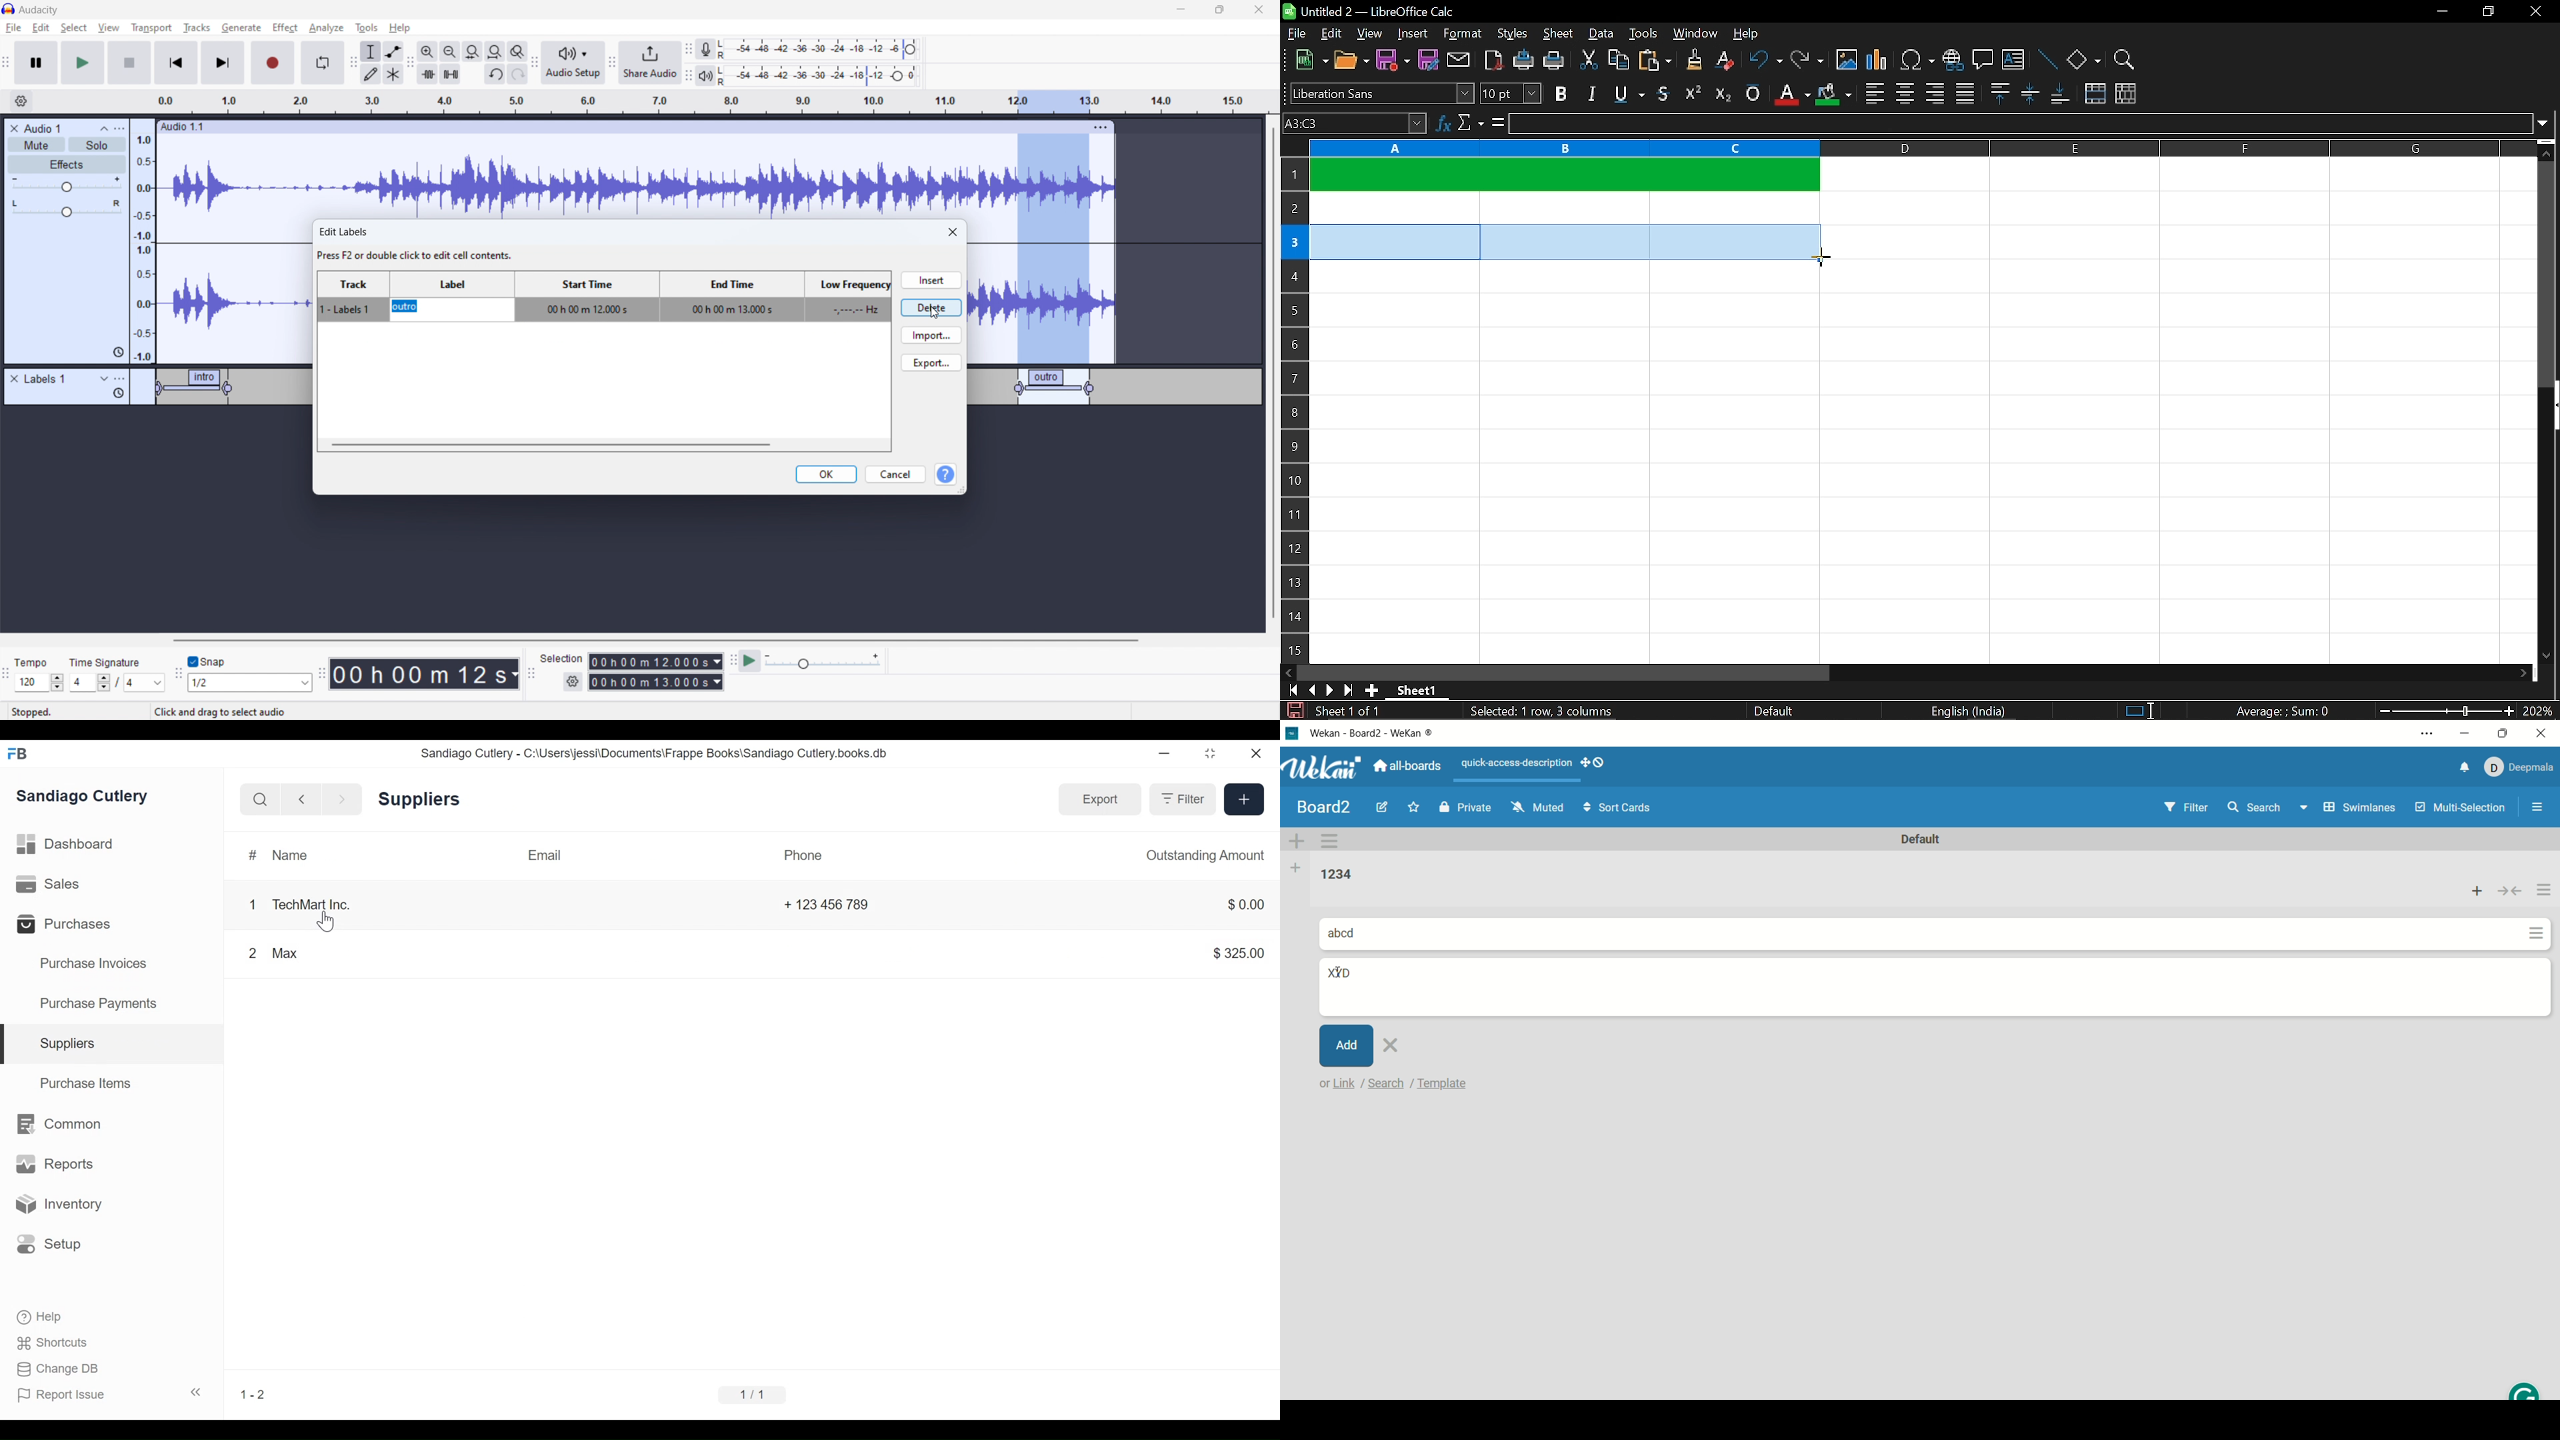 The height and width of the screenshot is (1456, 2576). Describe the element at coordinates (561, 659) in the screenshot. I see `selection` at that location.